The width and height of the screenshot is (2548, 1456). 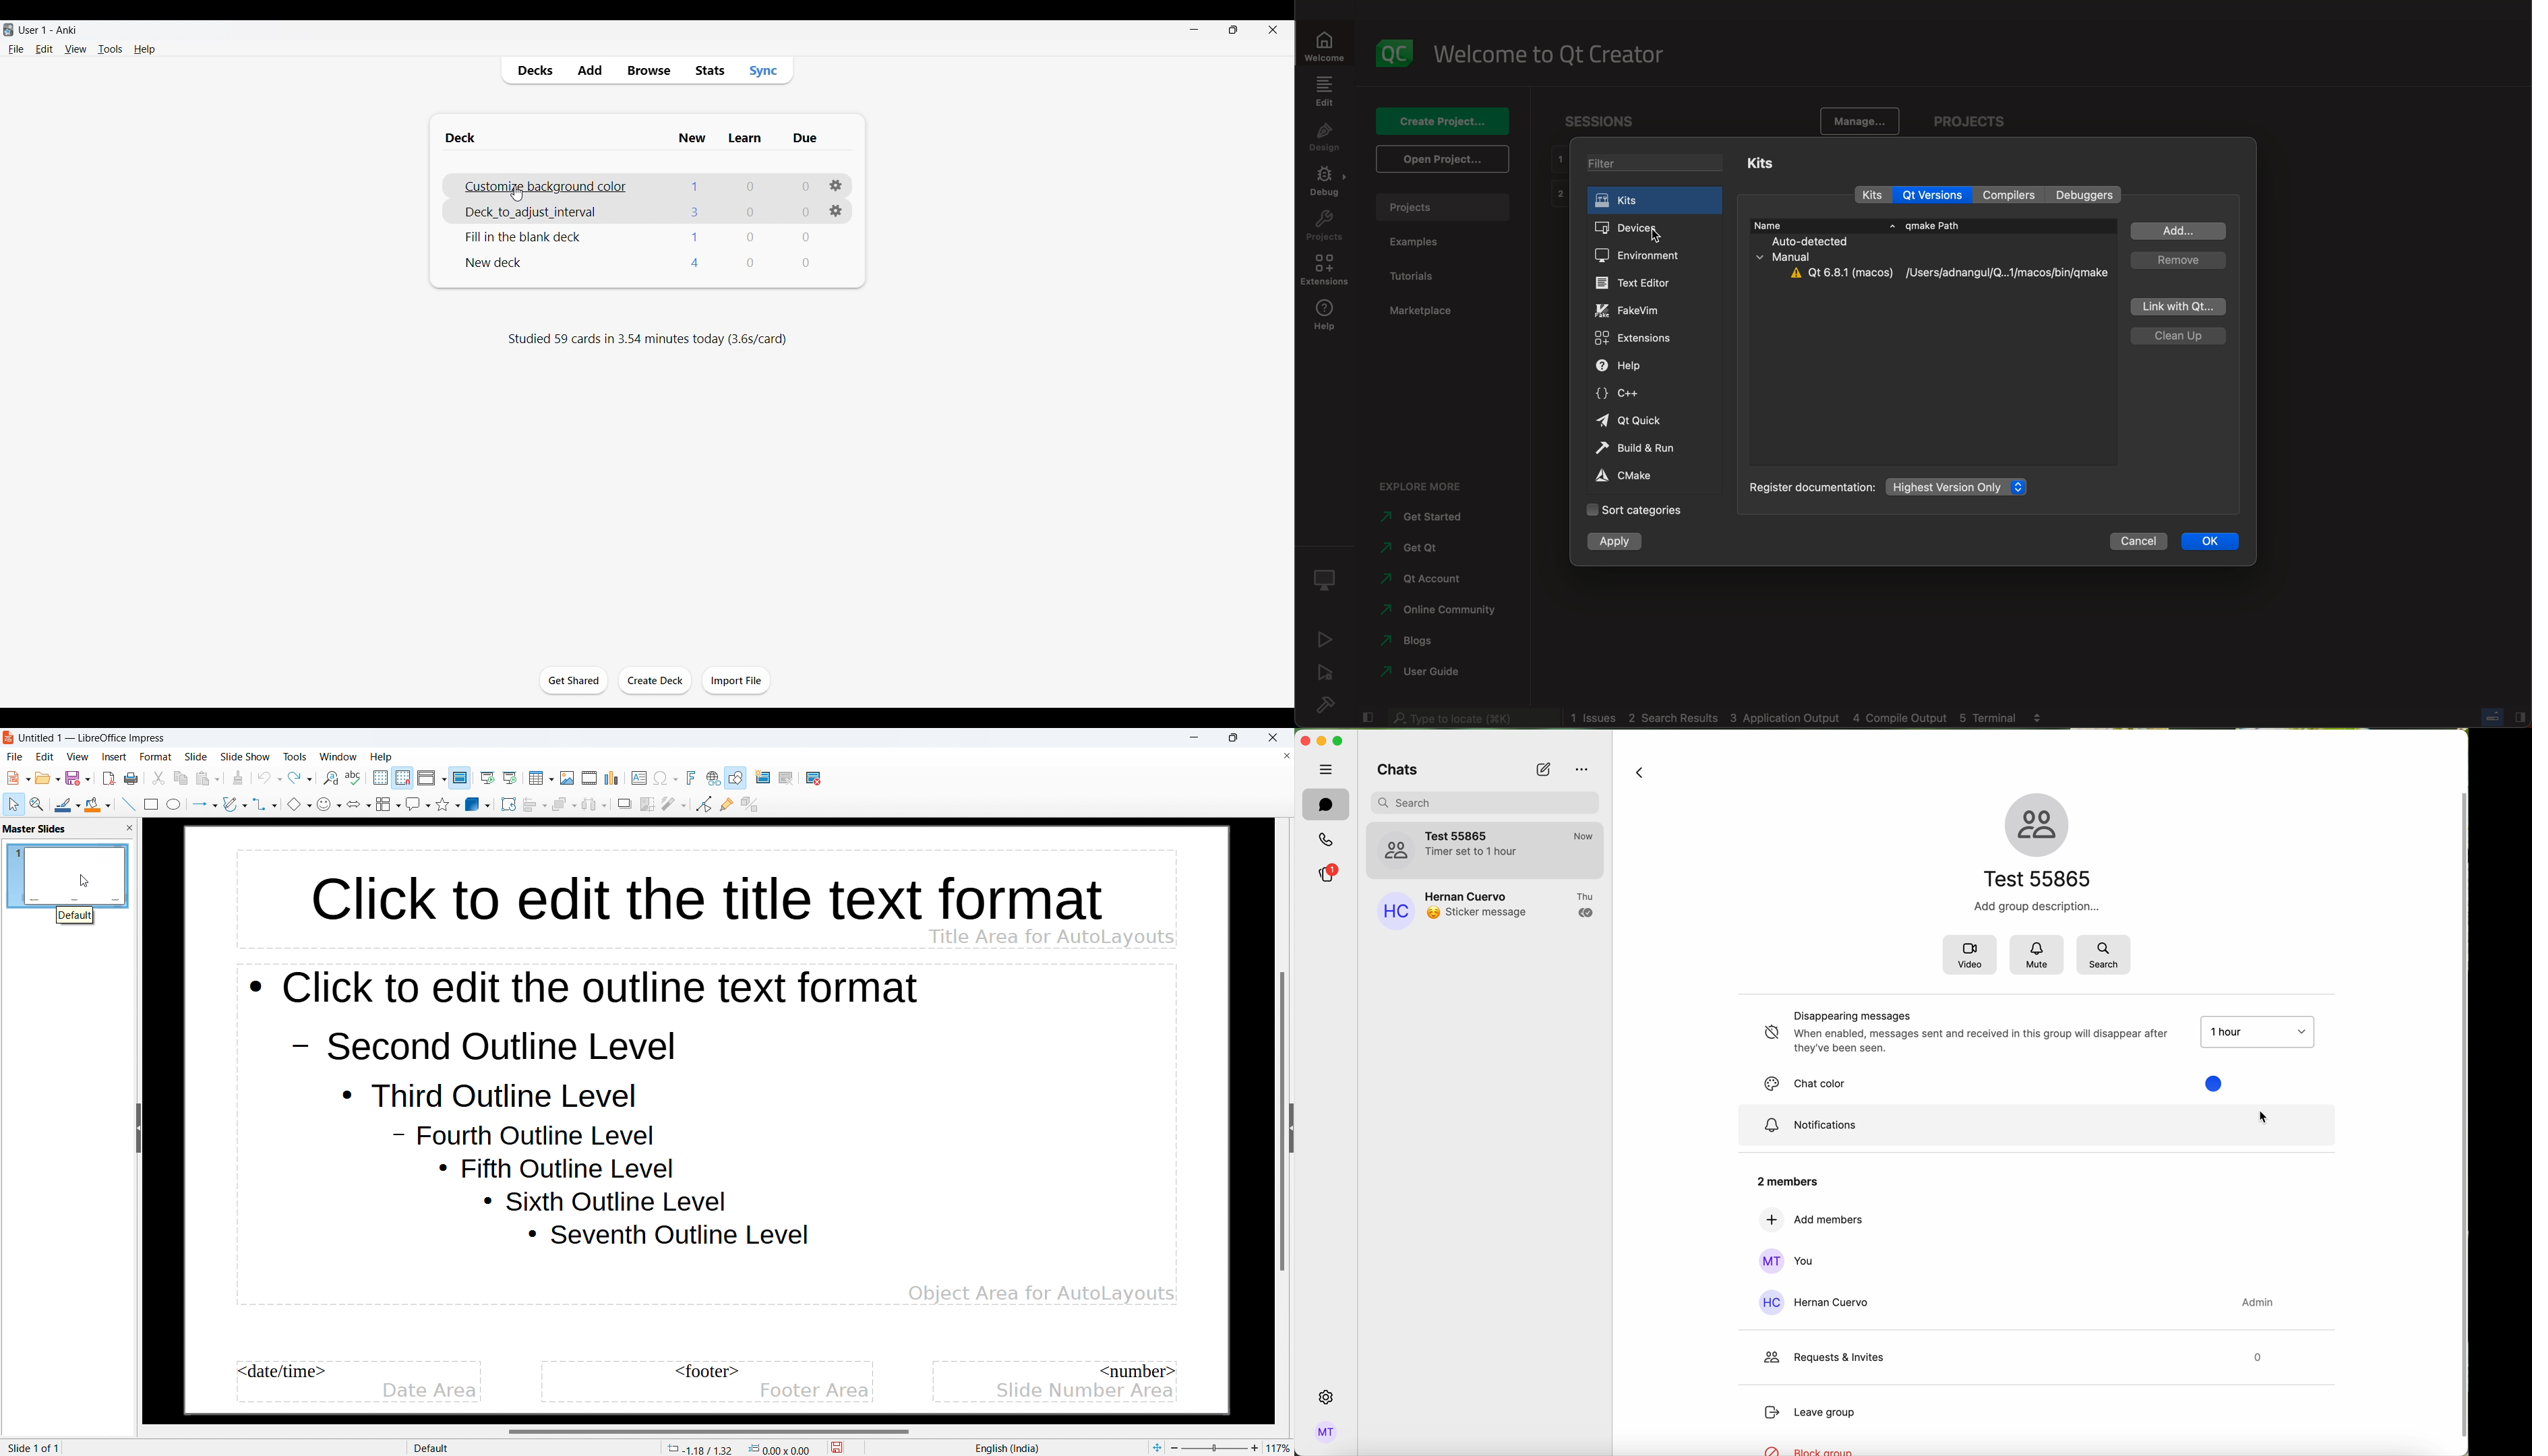 What do you see at coordinates (76, 49) in the screenshot?
I see `View menu` at bounding box center [76, 49].